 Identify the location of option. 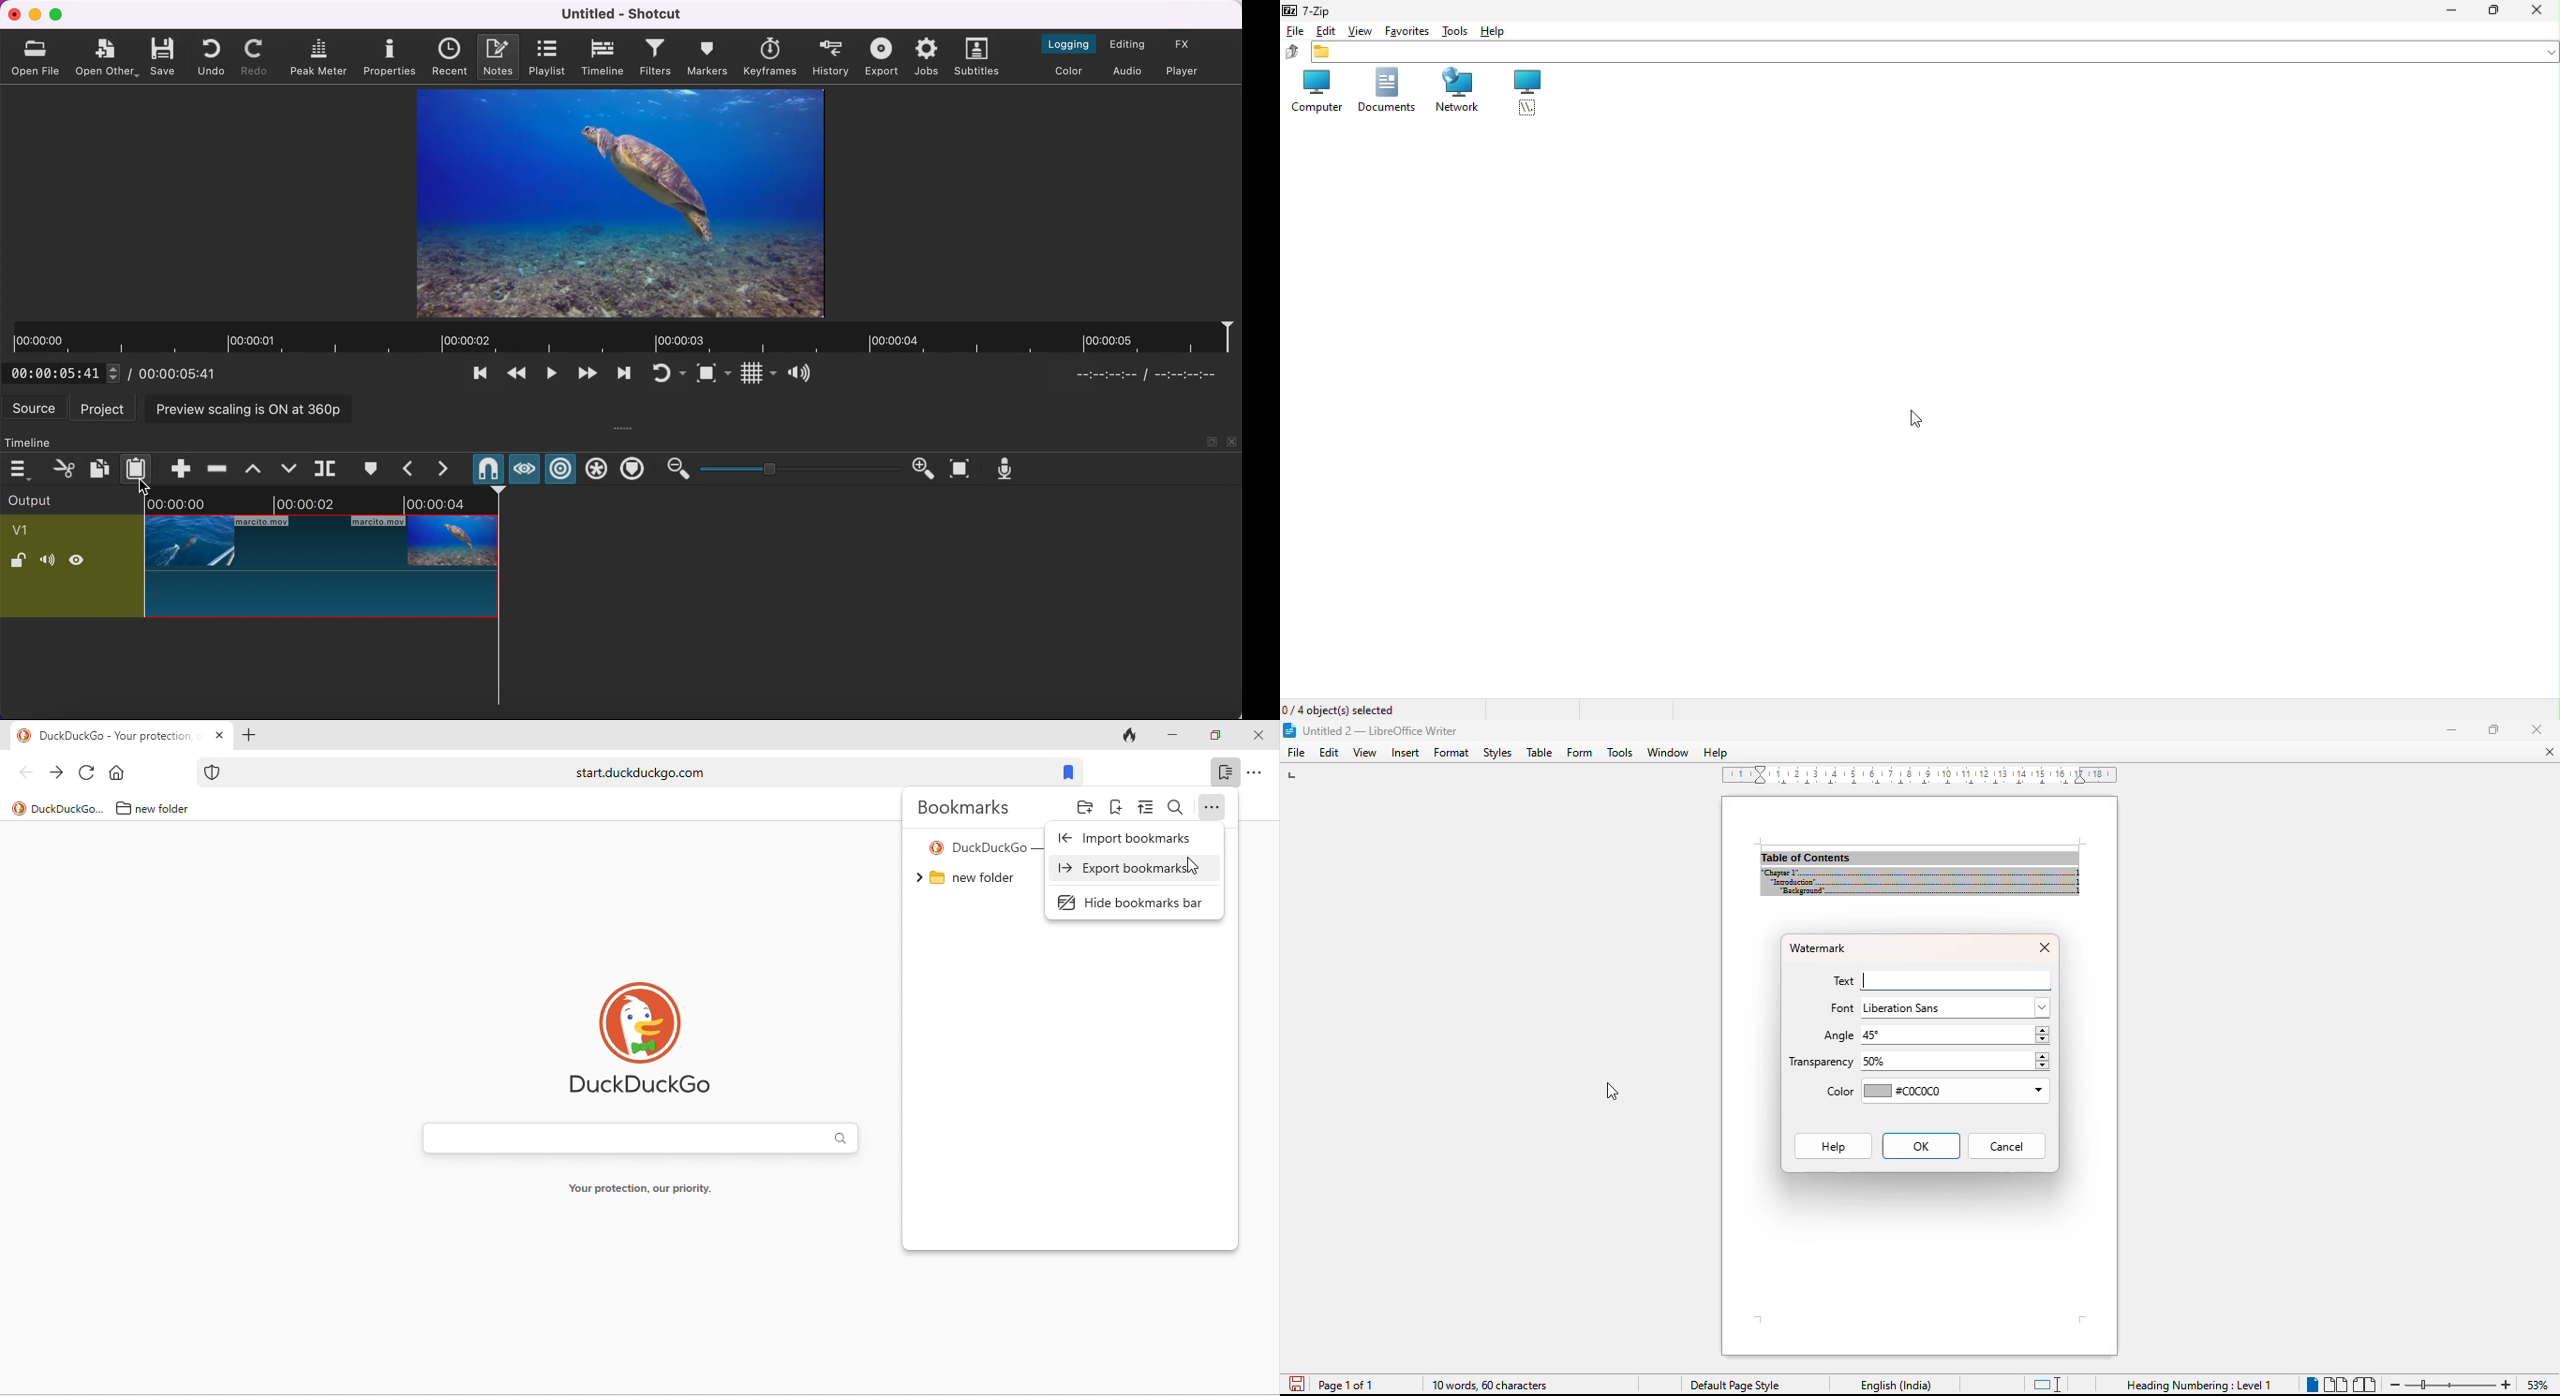
(1213, 807).